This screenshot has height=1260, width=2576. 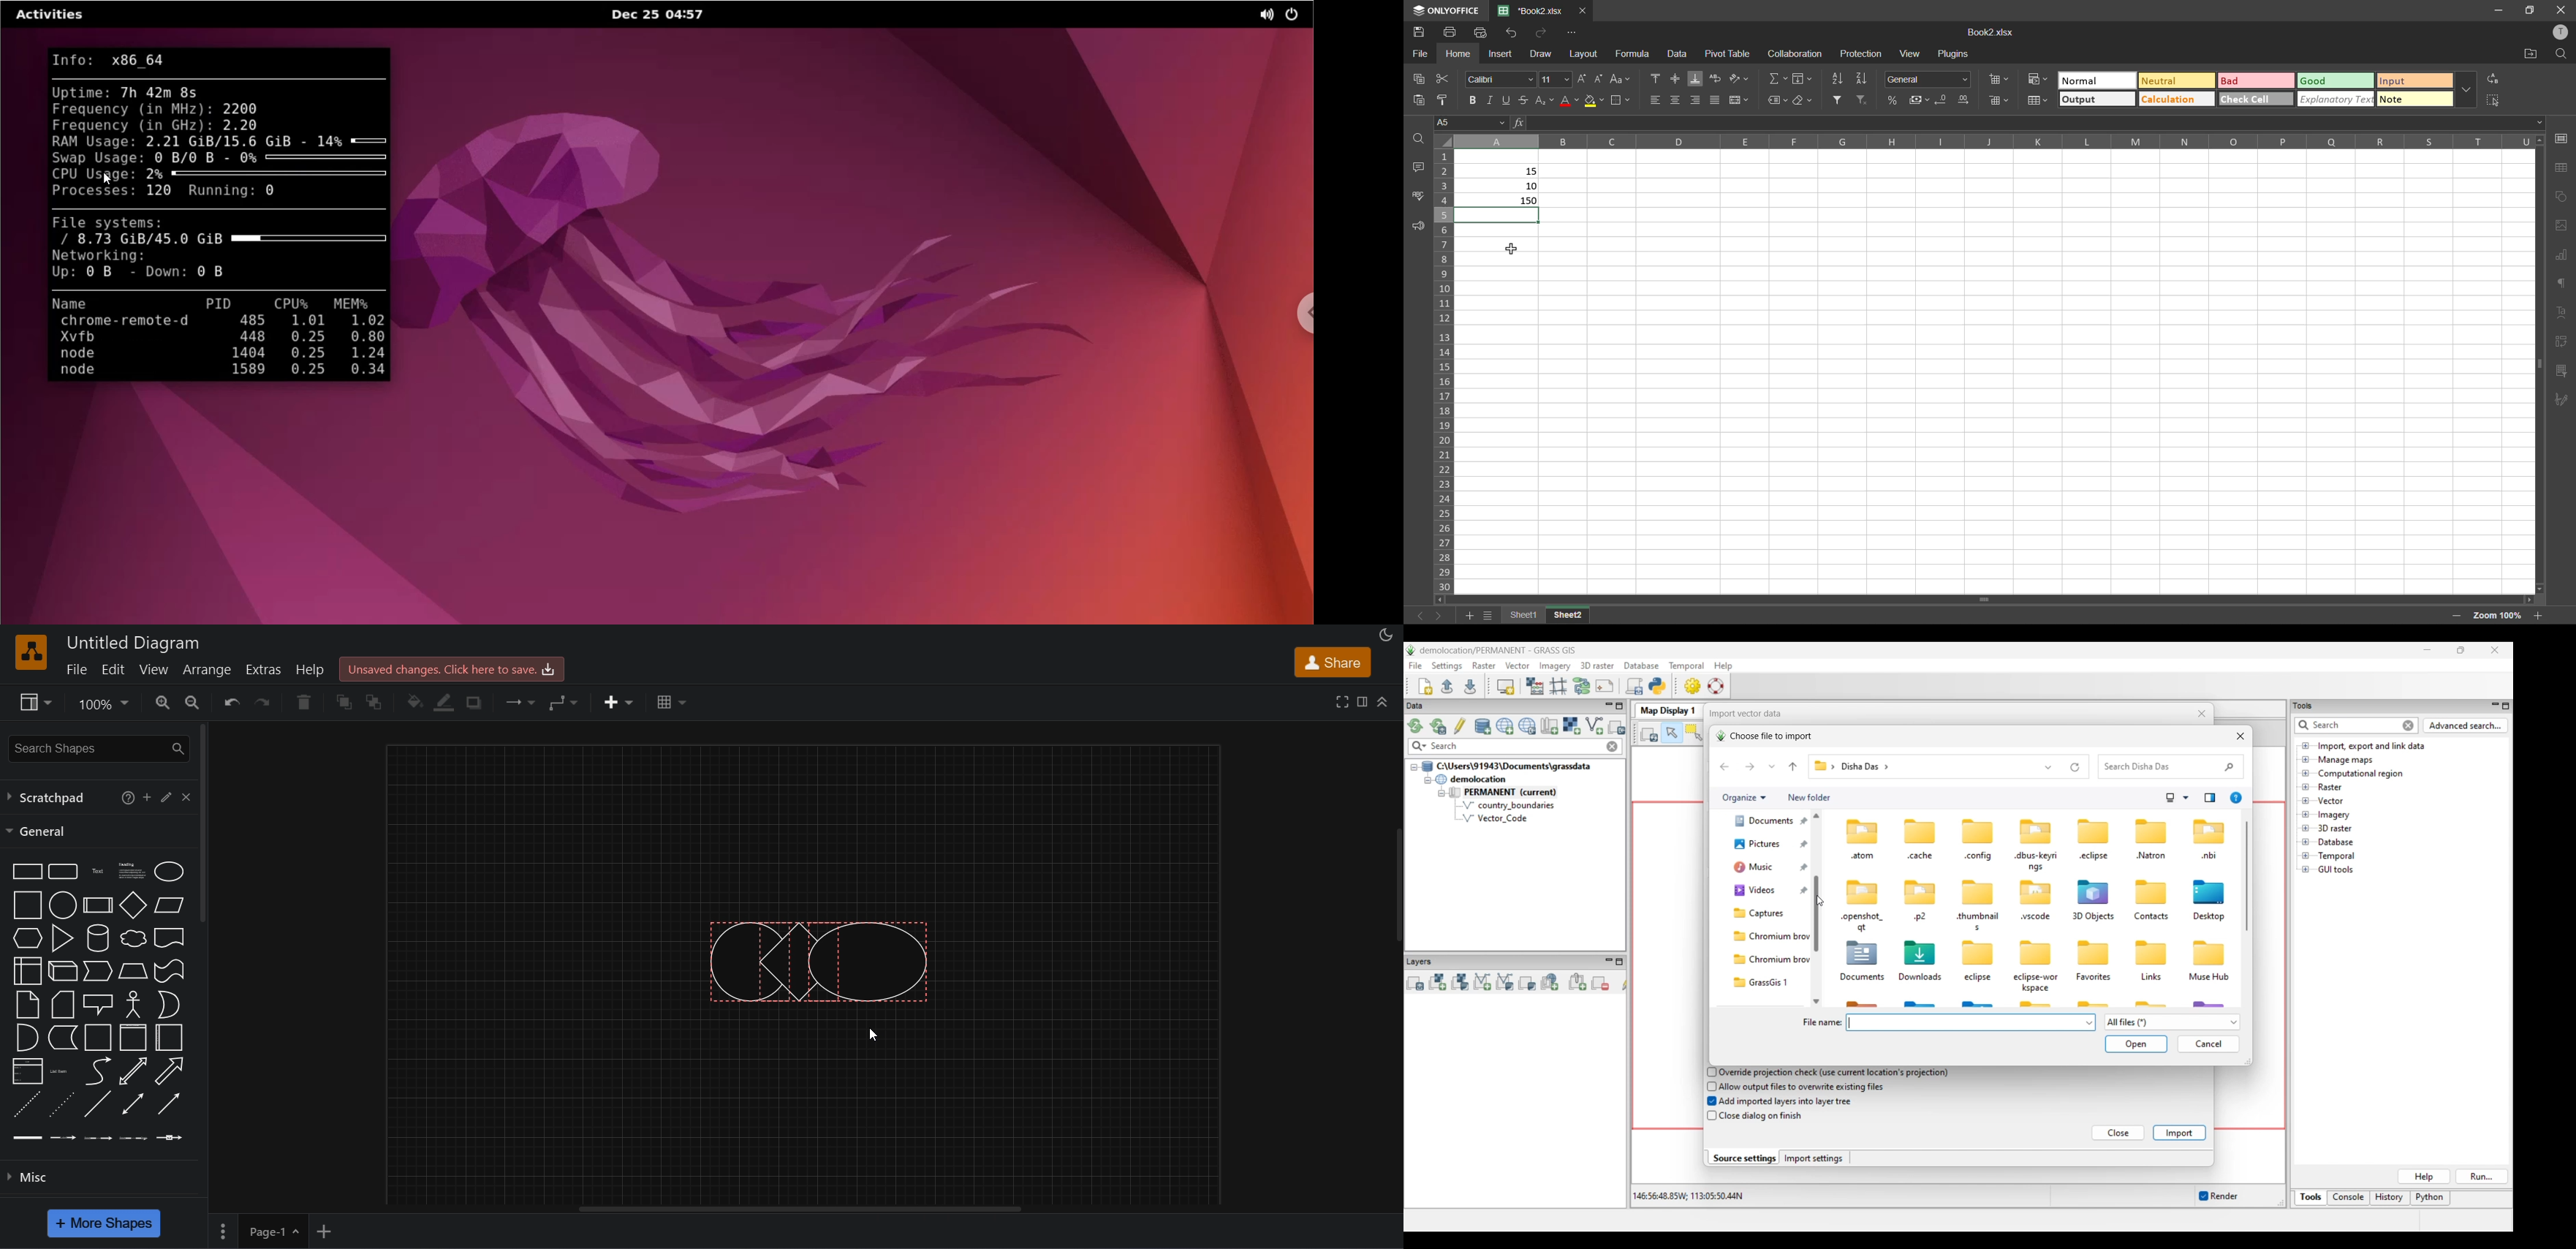 What do you see at coordinates (1502, 199) in the screenshot?
I see `150` at bounding box center [1502, 199].